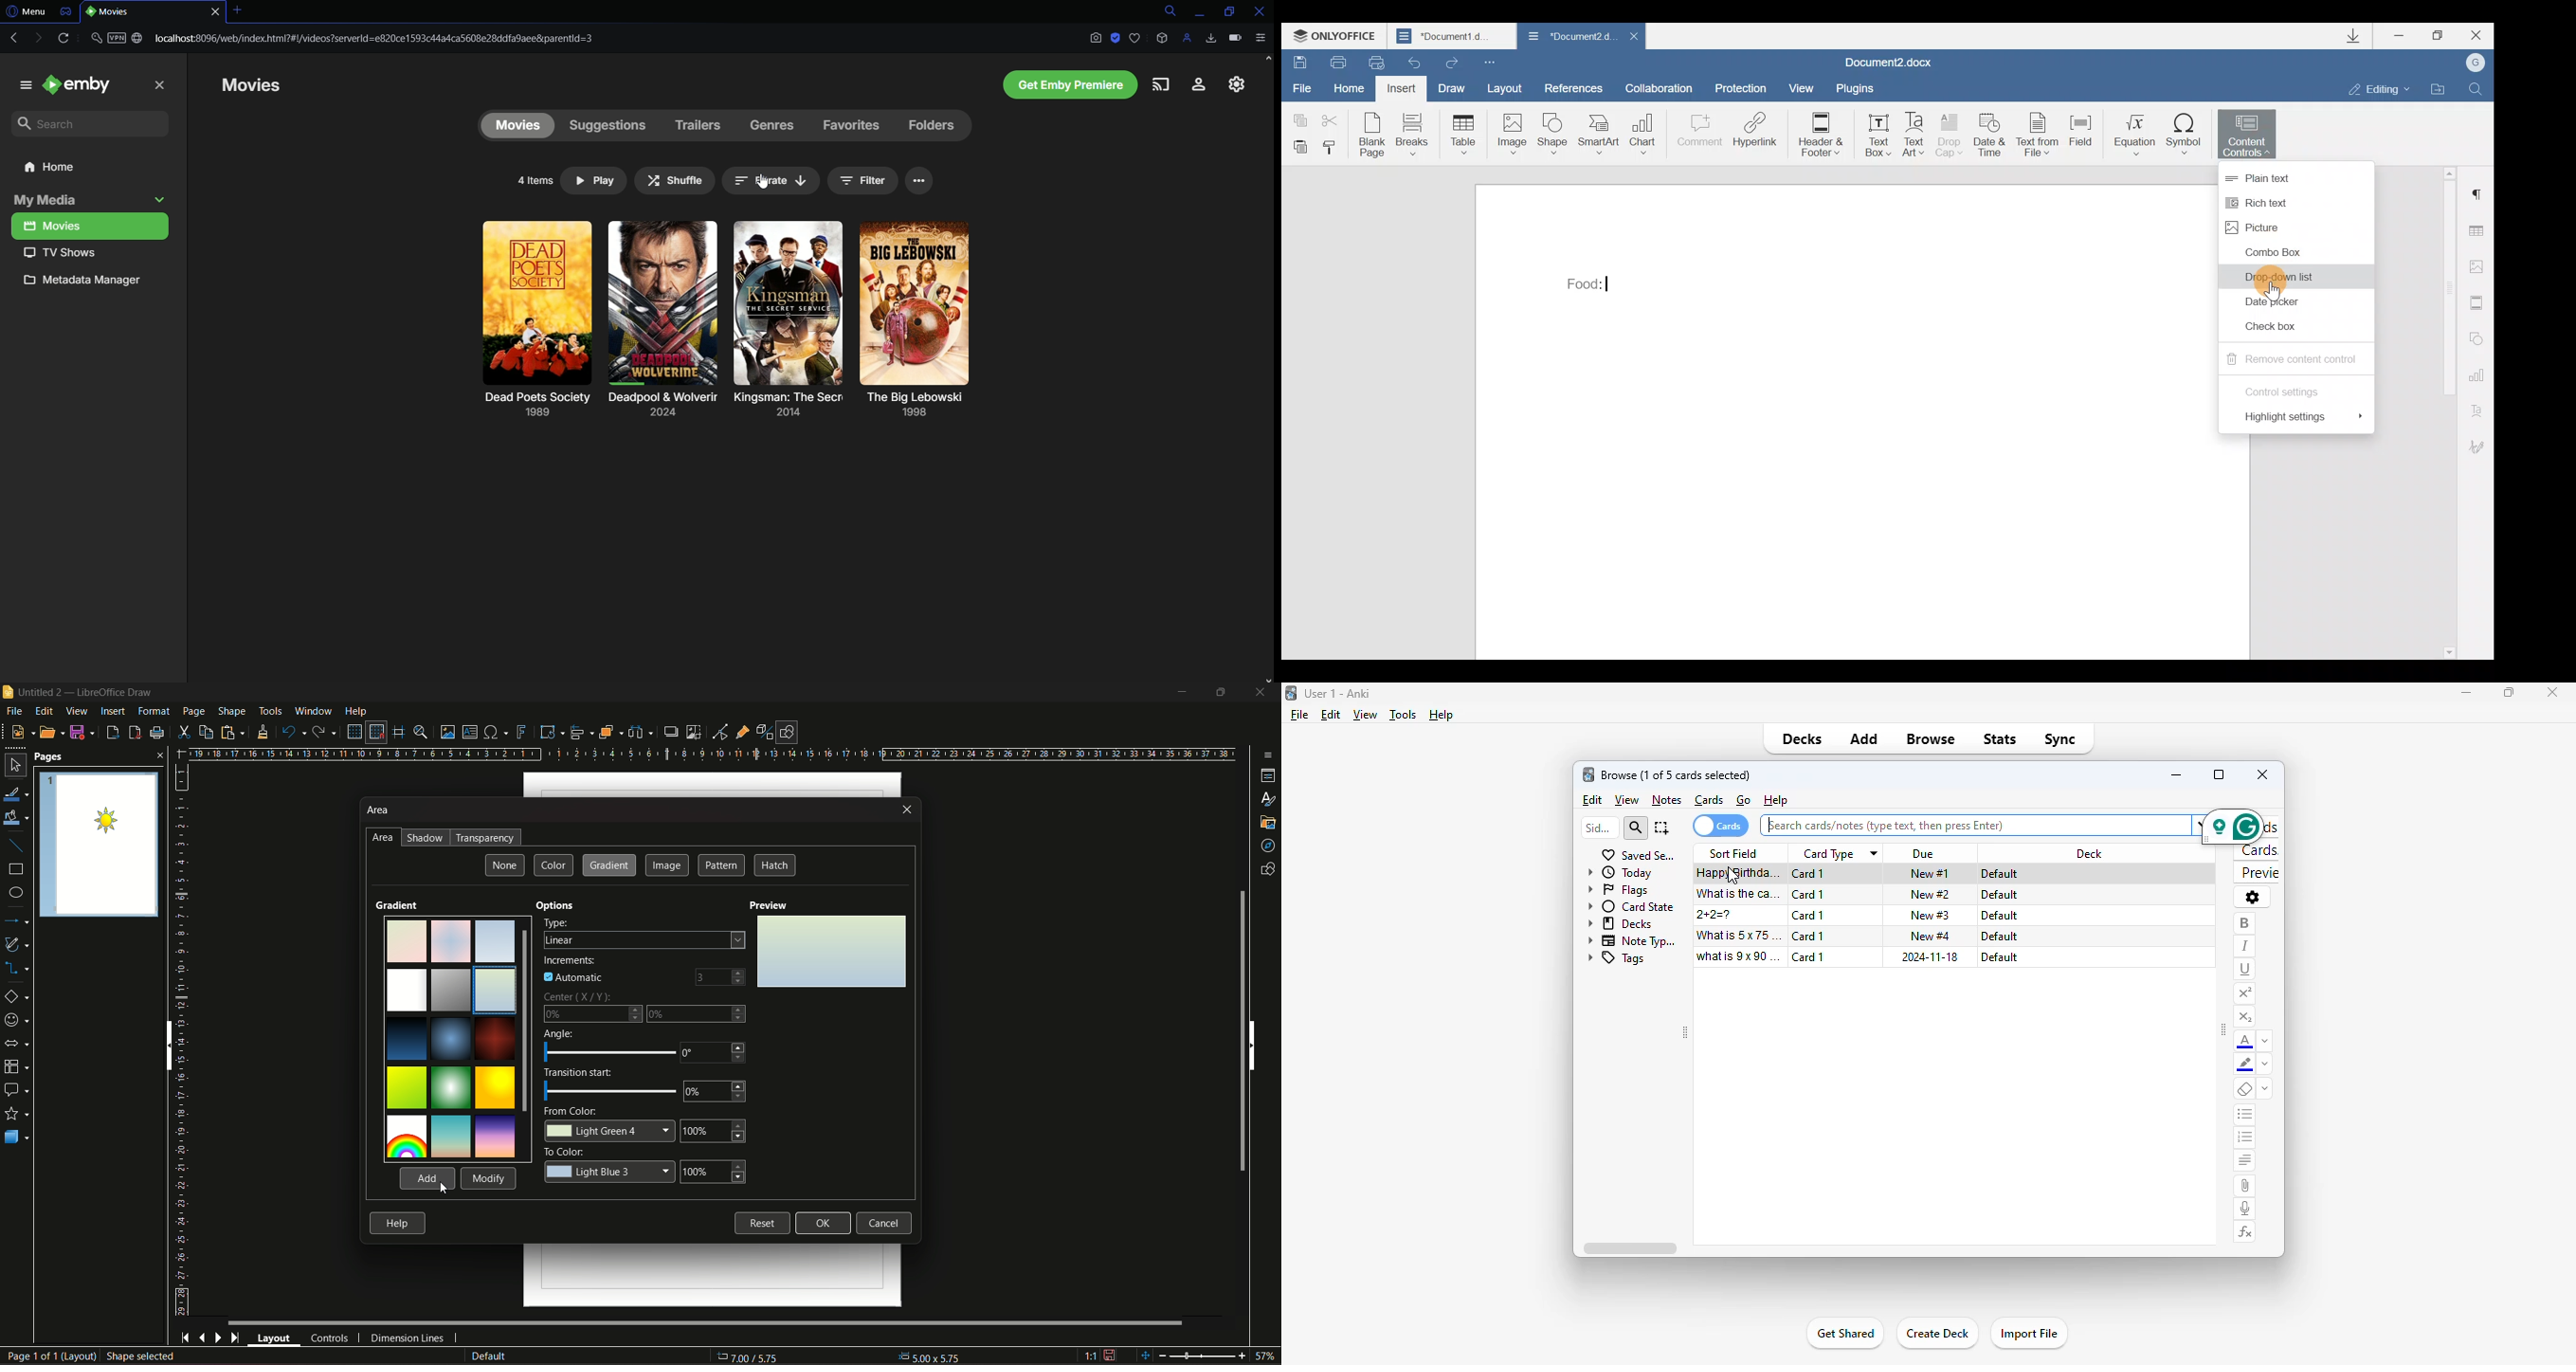 This screenshot has width=2576, height=1372. I want to click on Save, so click(1296, 61).